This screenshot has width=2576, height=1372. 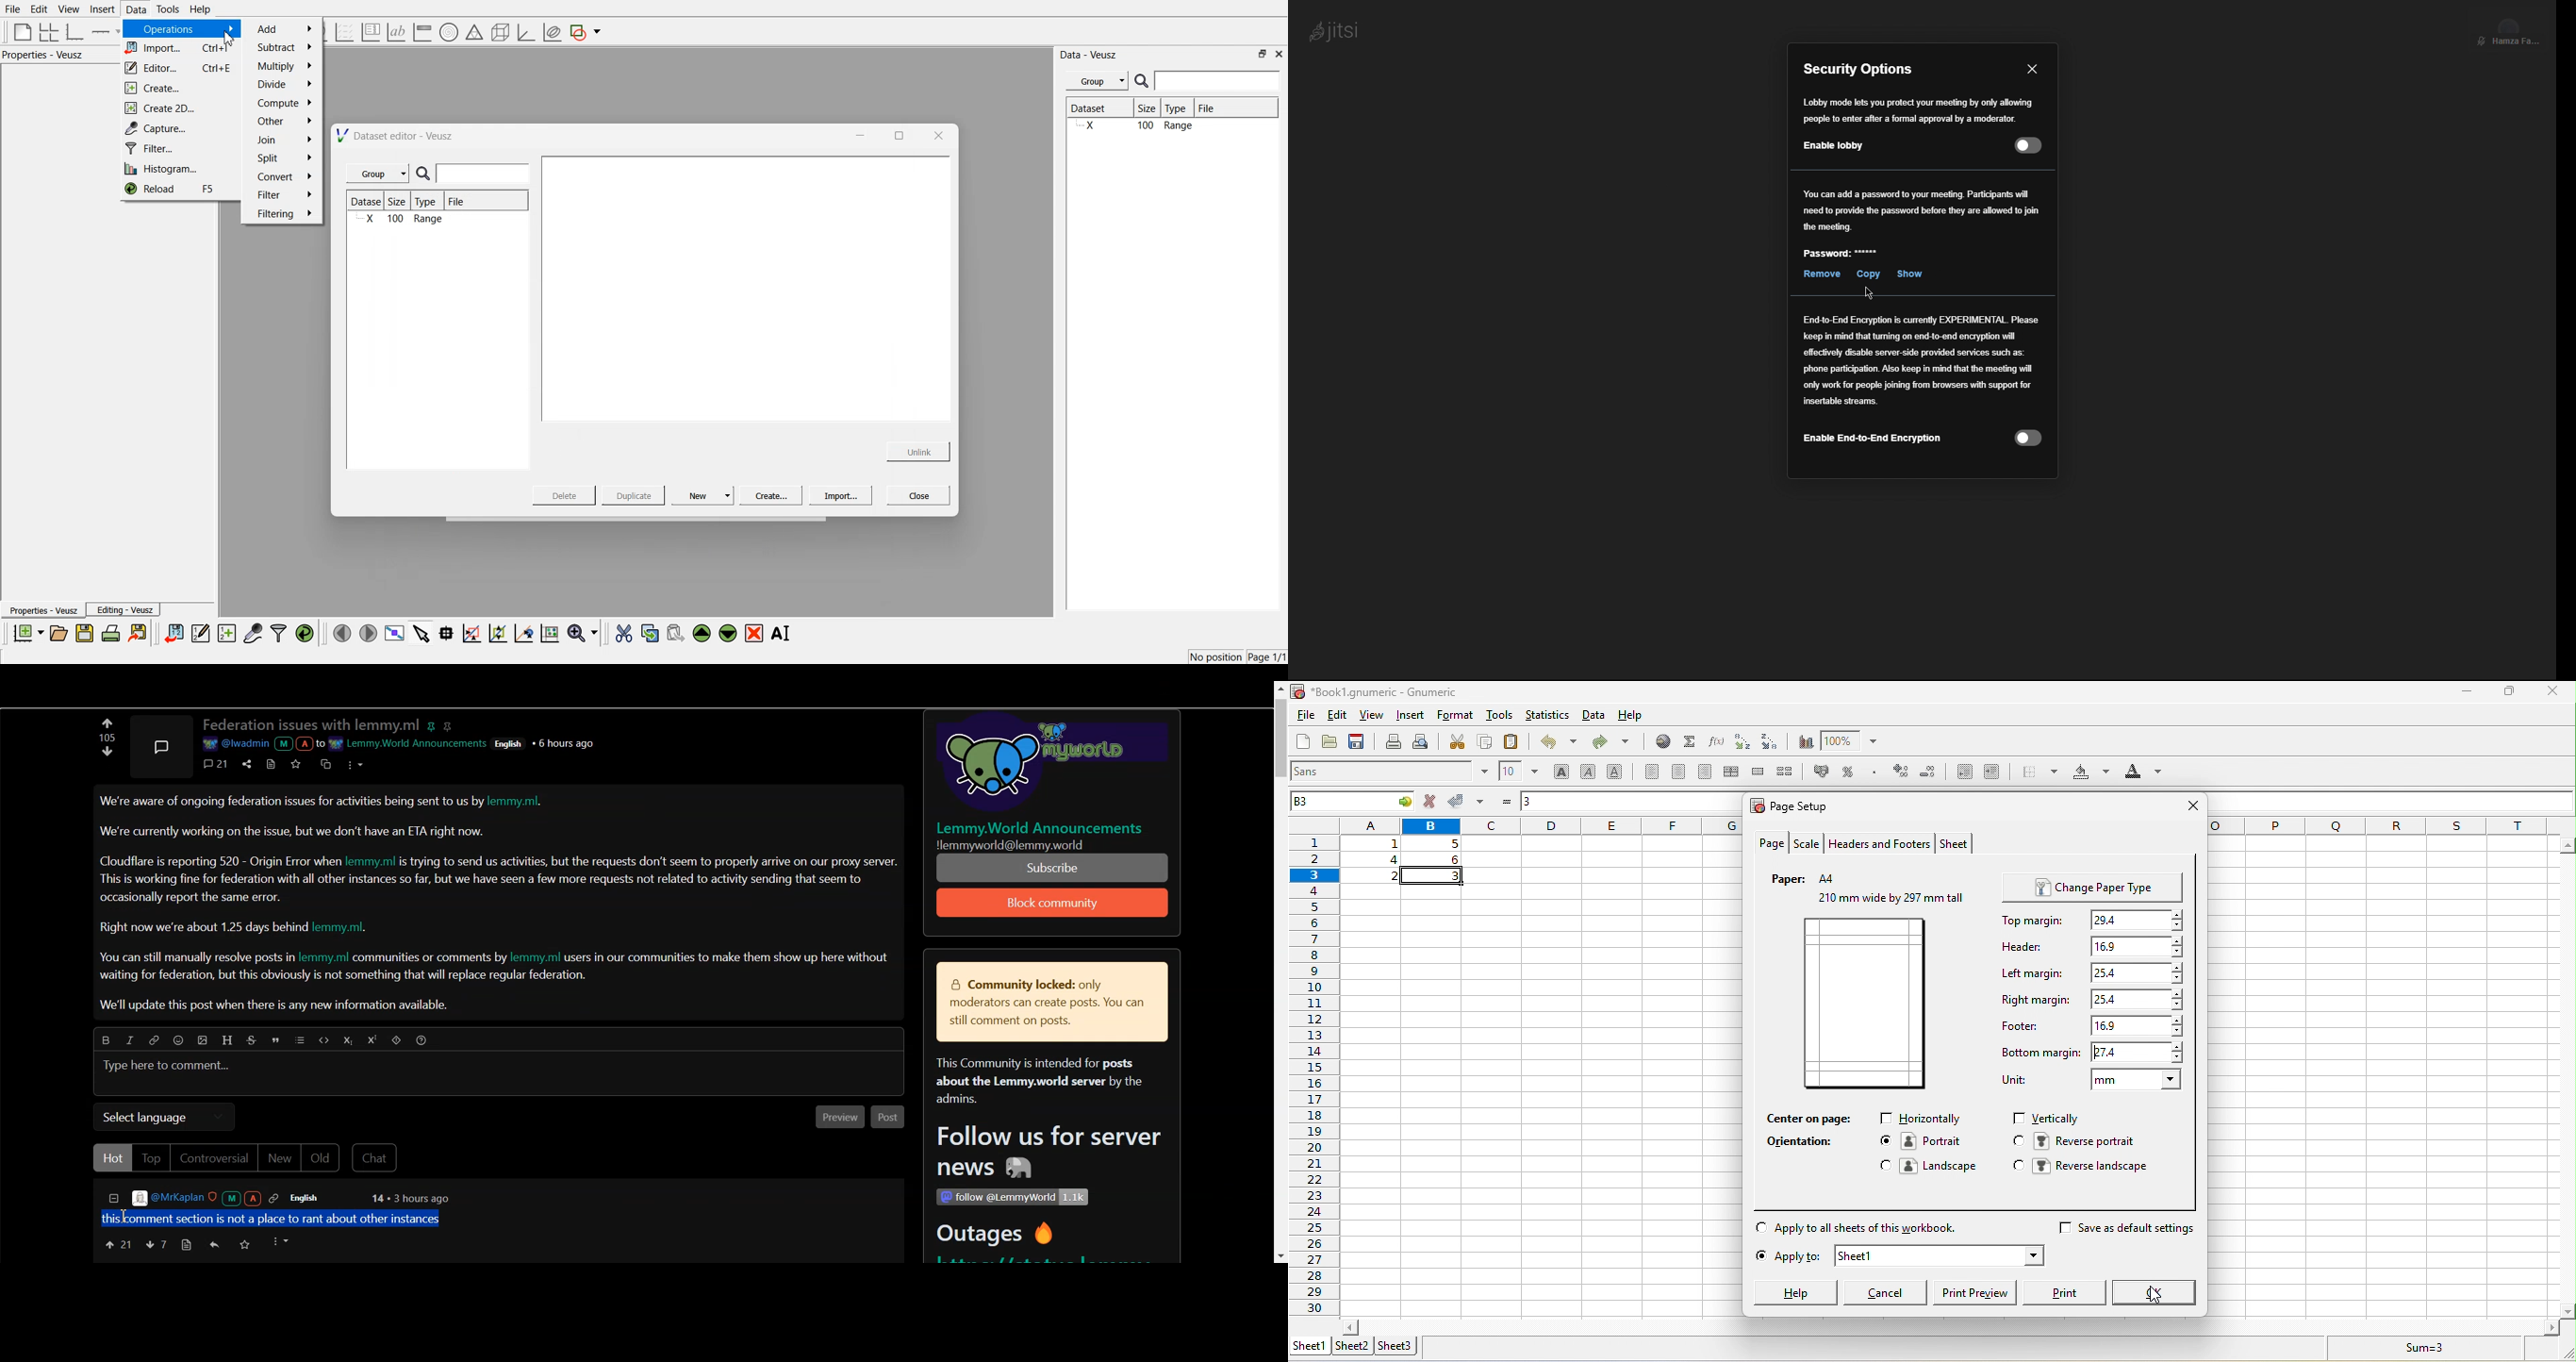 What do you see at coordinates (164, 1117) in the screenshot?
I see `Select language` at bounding box center [164, 1117].